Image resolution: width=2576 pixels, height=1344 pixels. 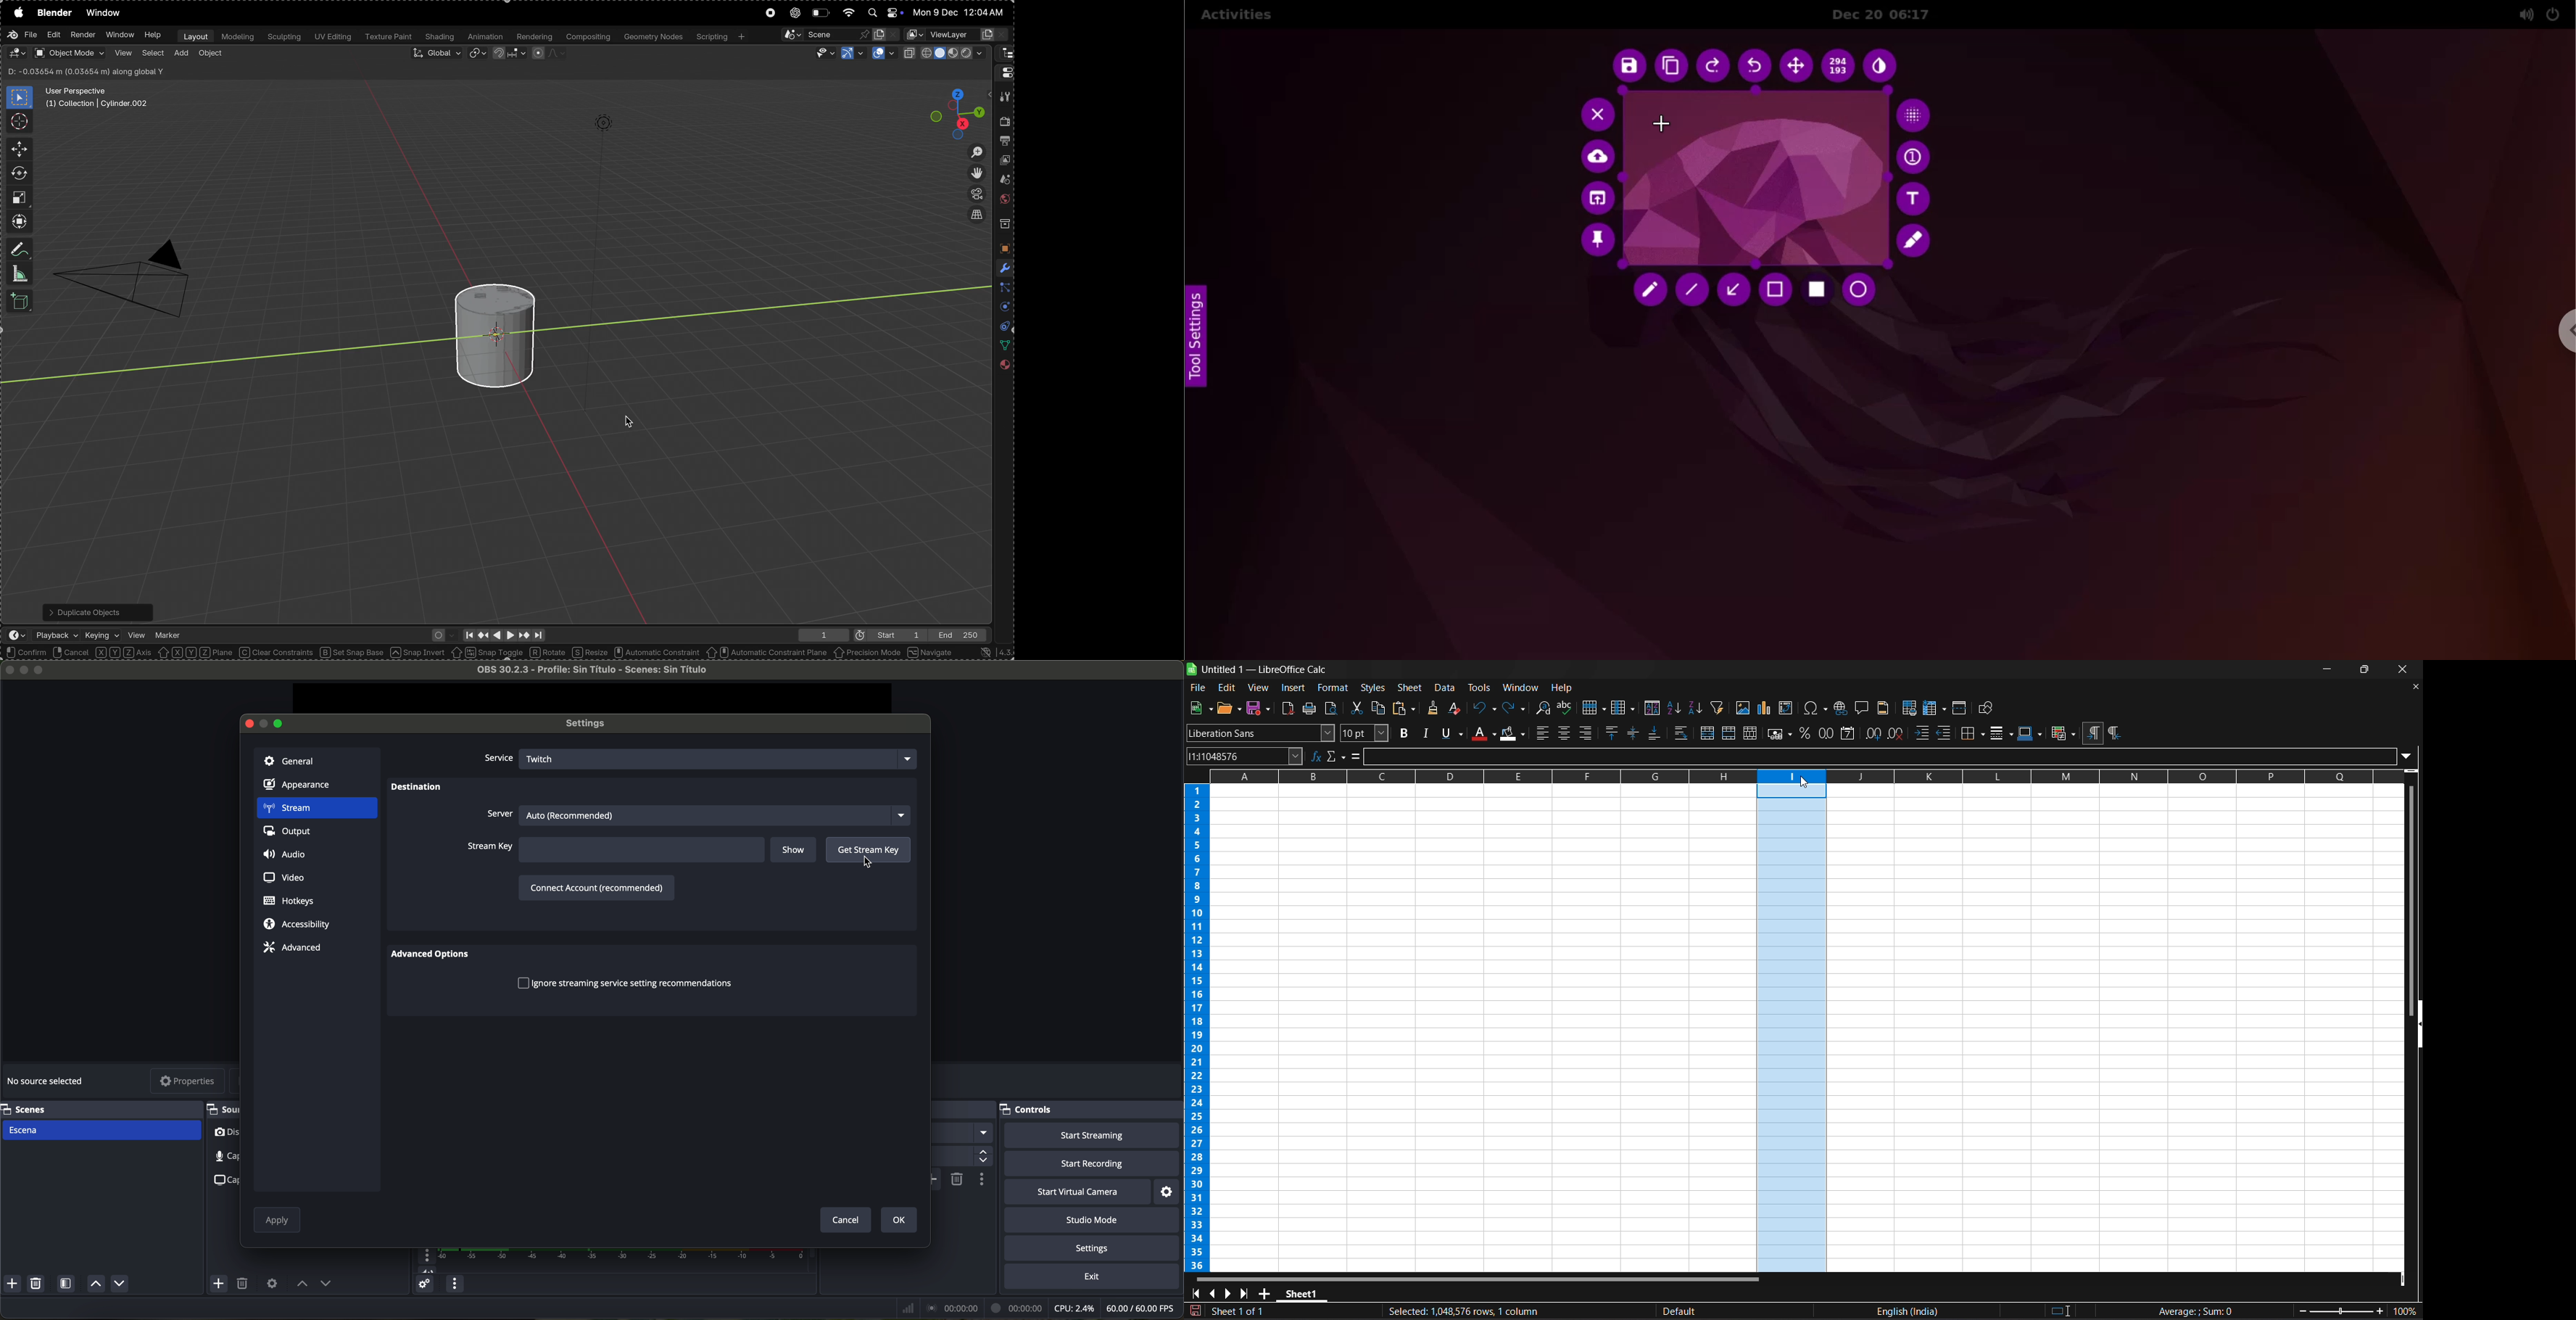 What do you see at coordinates (1332, 688) in the screenshot?
I see `format` at bounding box center [1332, 688].